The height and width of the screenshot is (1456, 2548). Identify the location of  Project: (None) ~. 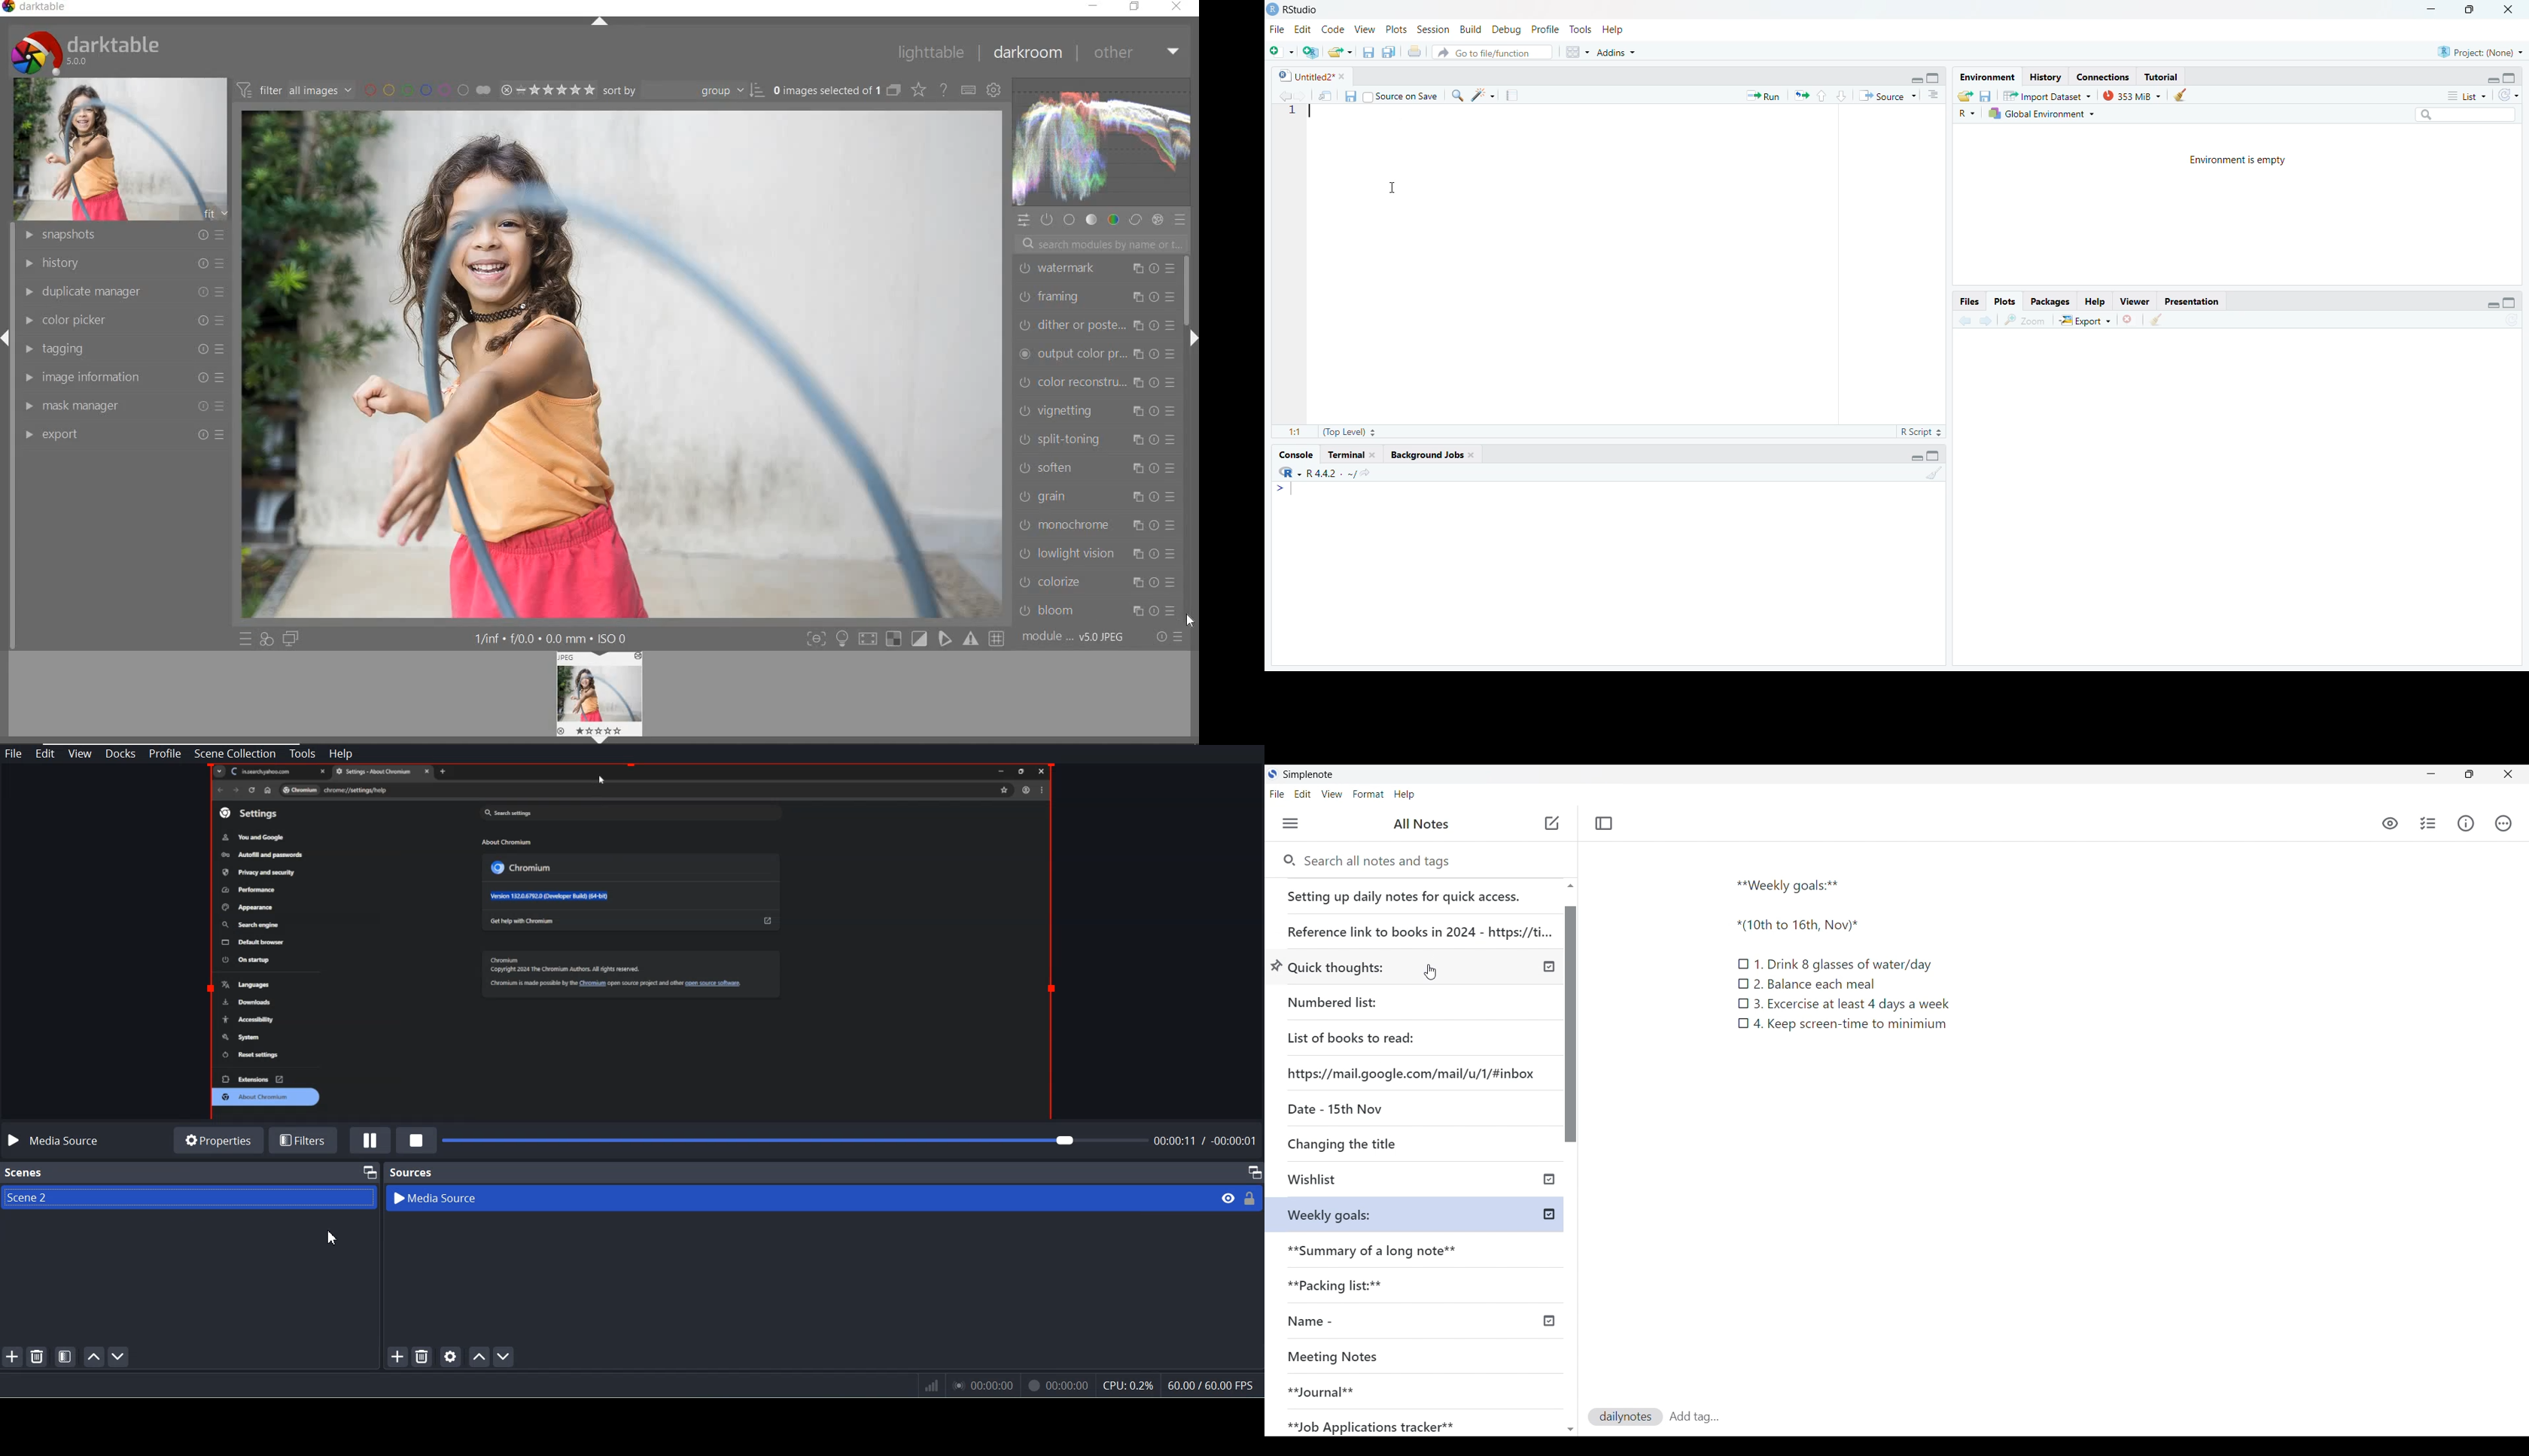
(2477, 53).